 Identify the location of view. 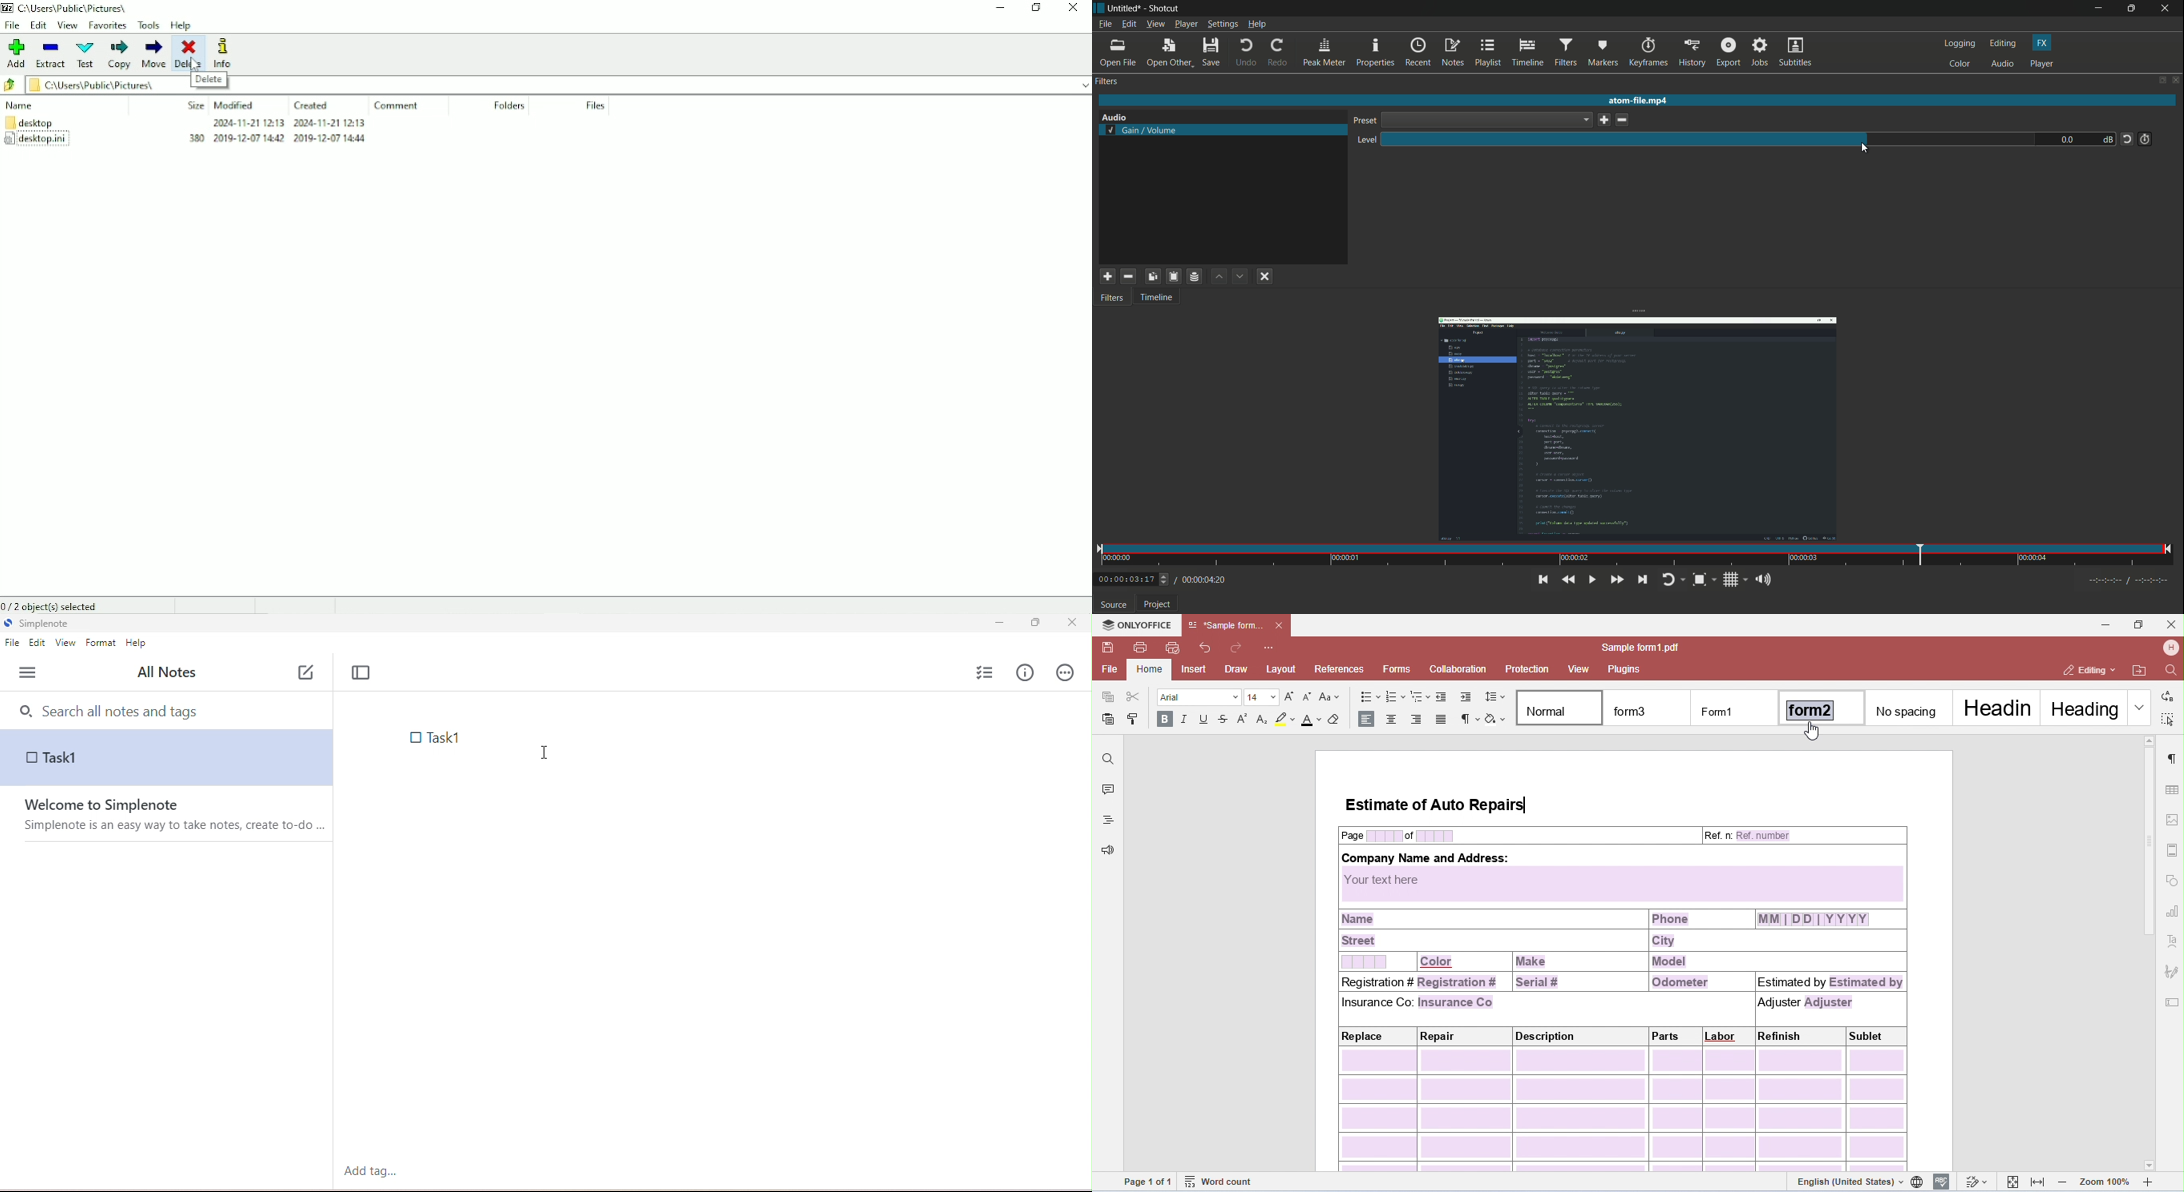
(65, 644).